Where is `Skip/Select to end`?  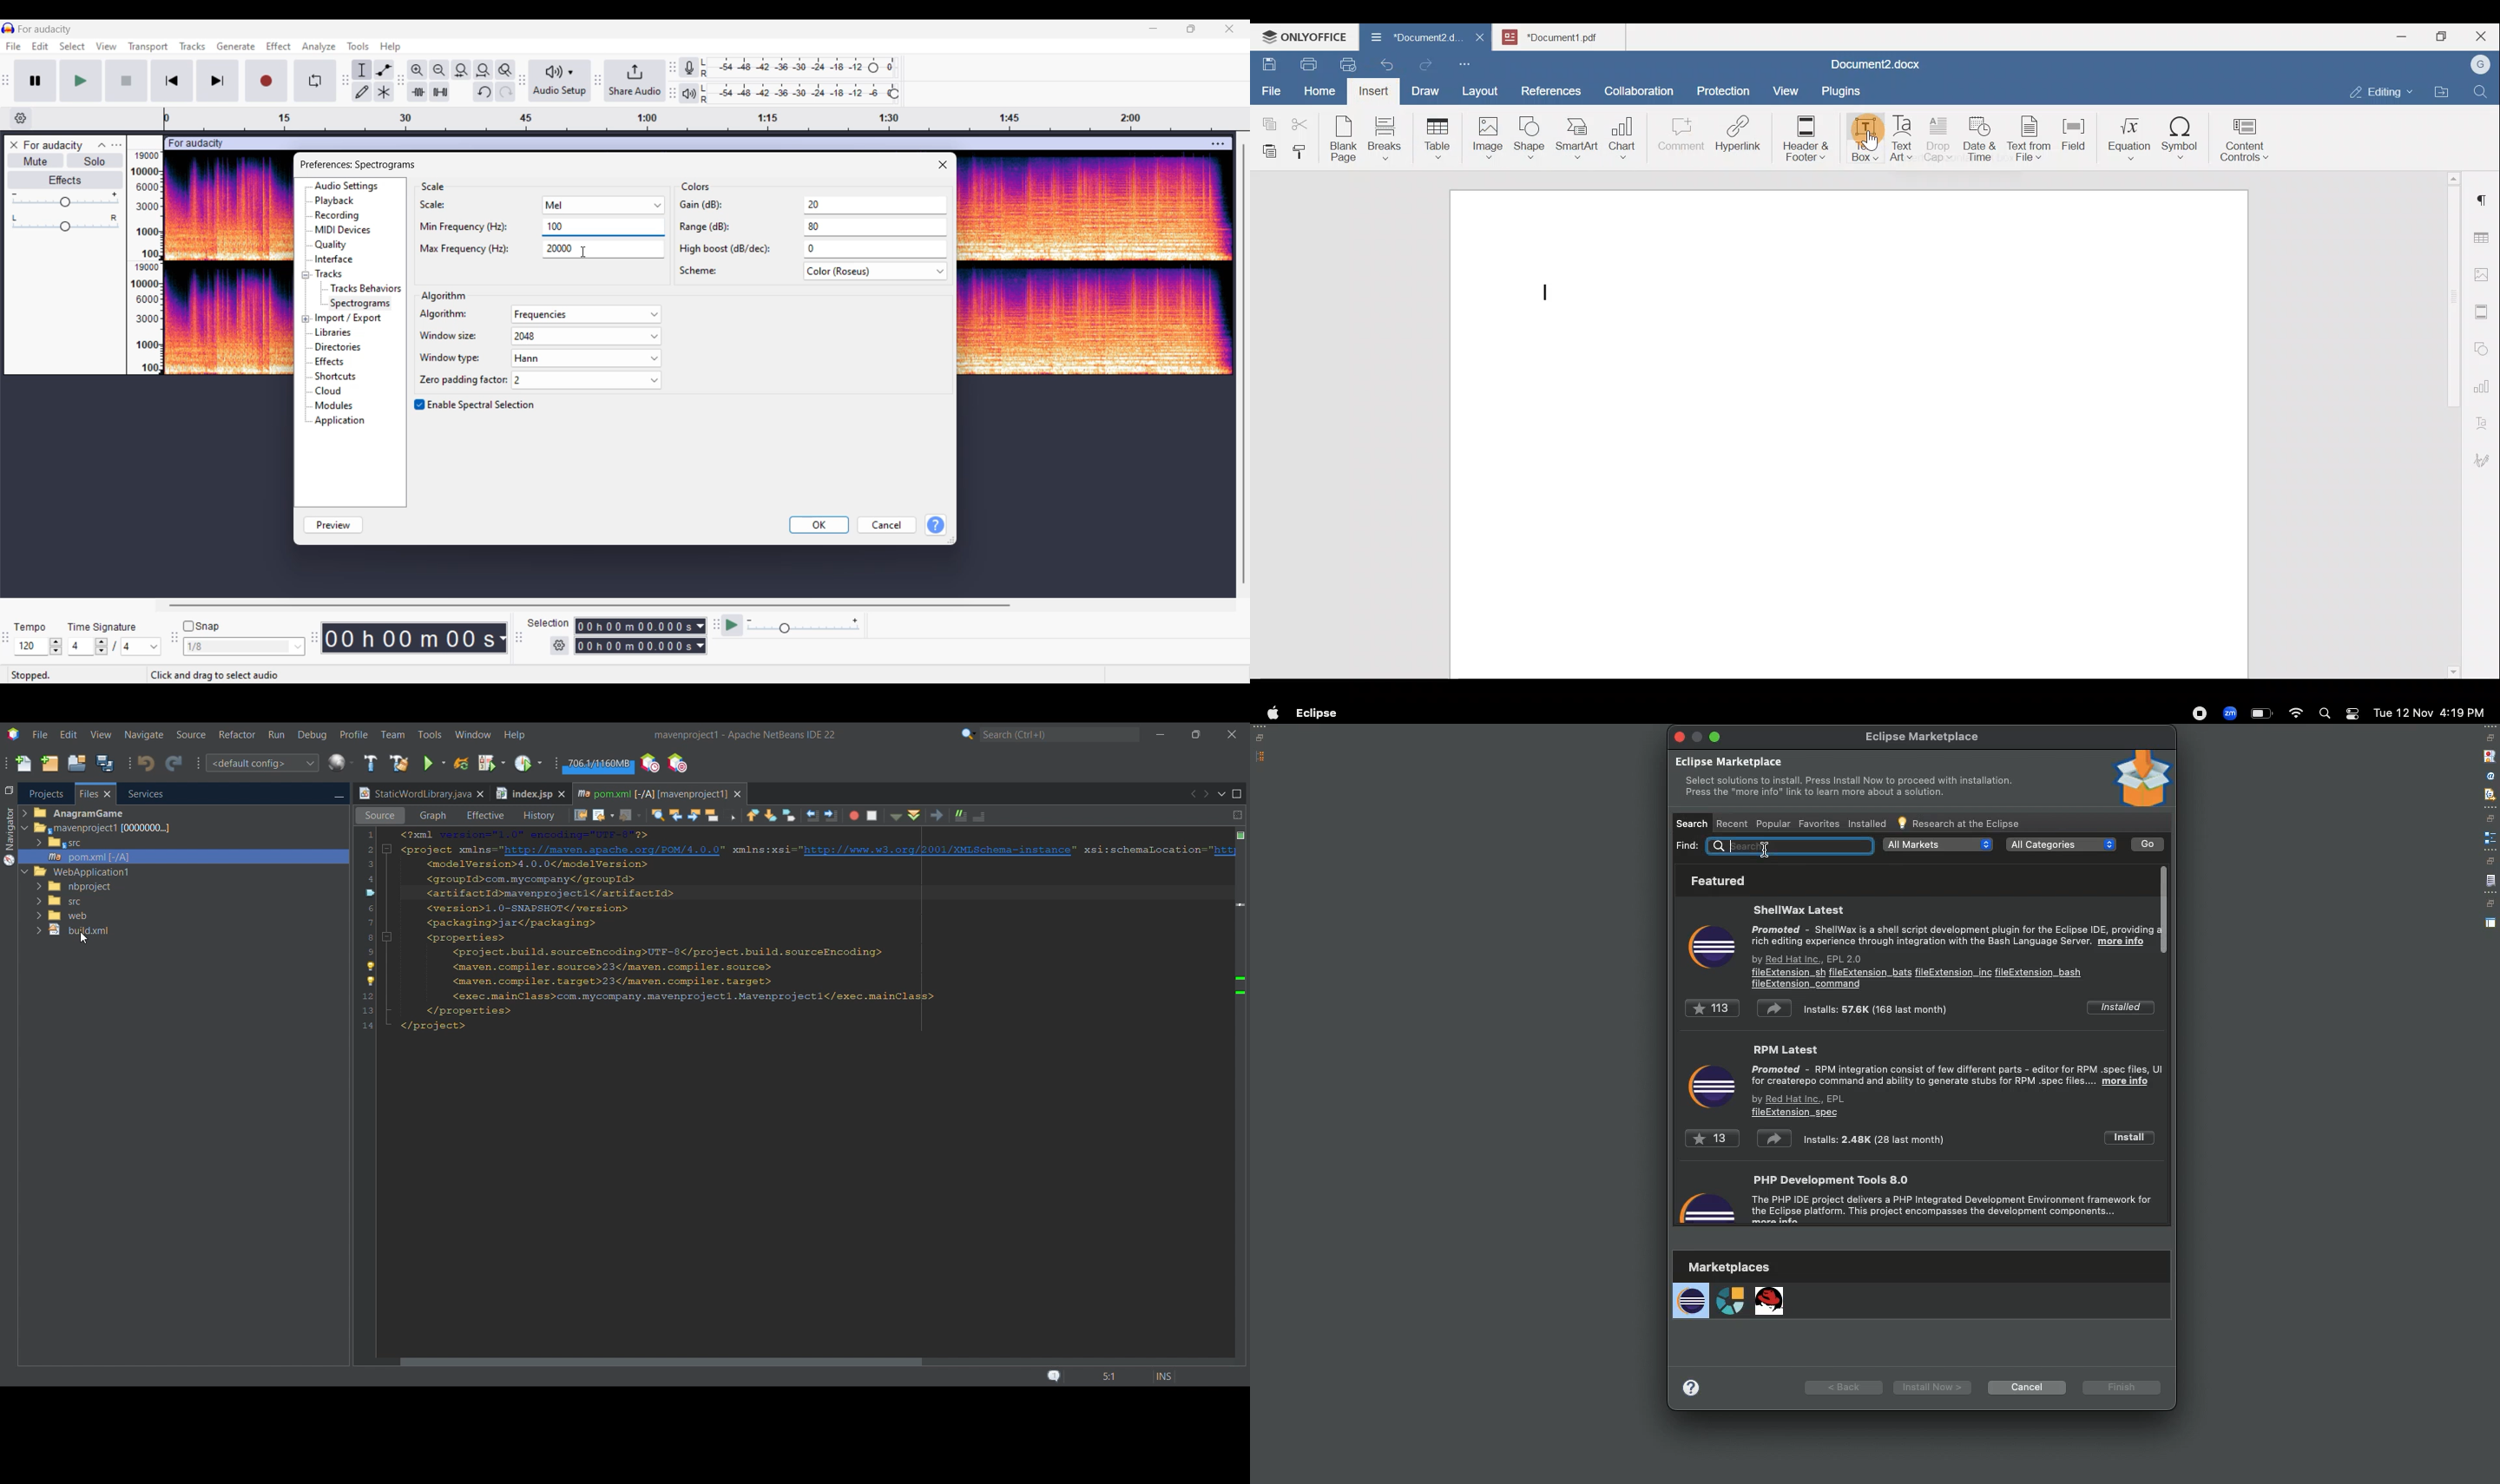
Skip/Select to end is located at coordinates (217, 81).